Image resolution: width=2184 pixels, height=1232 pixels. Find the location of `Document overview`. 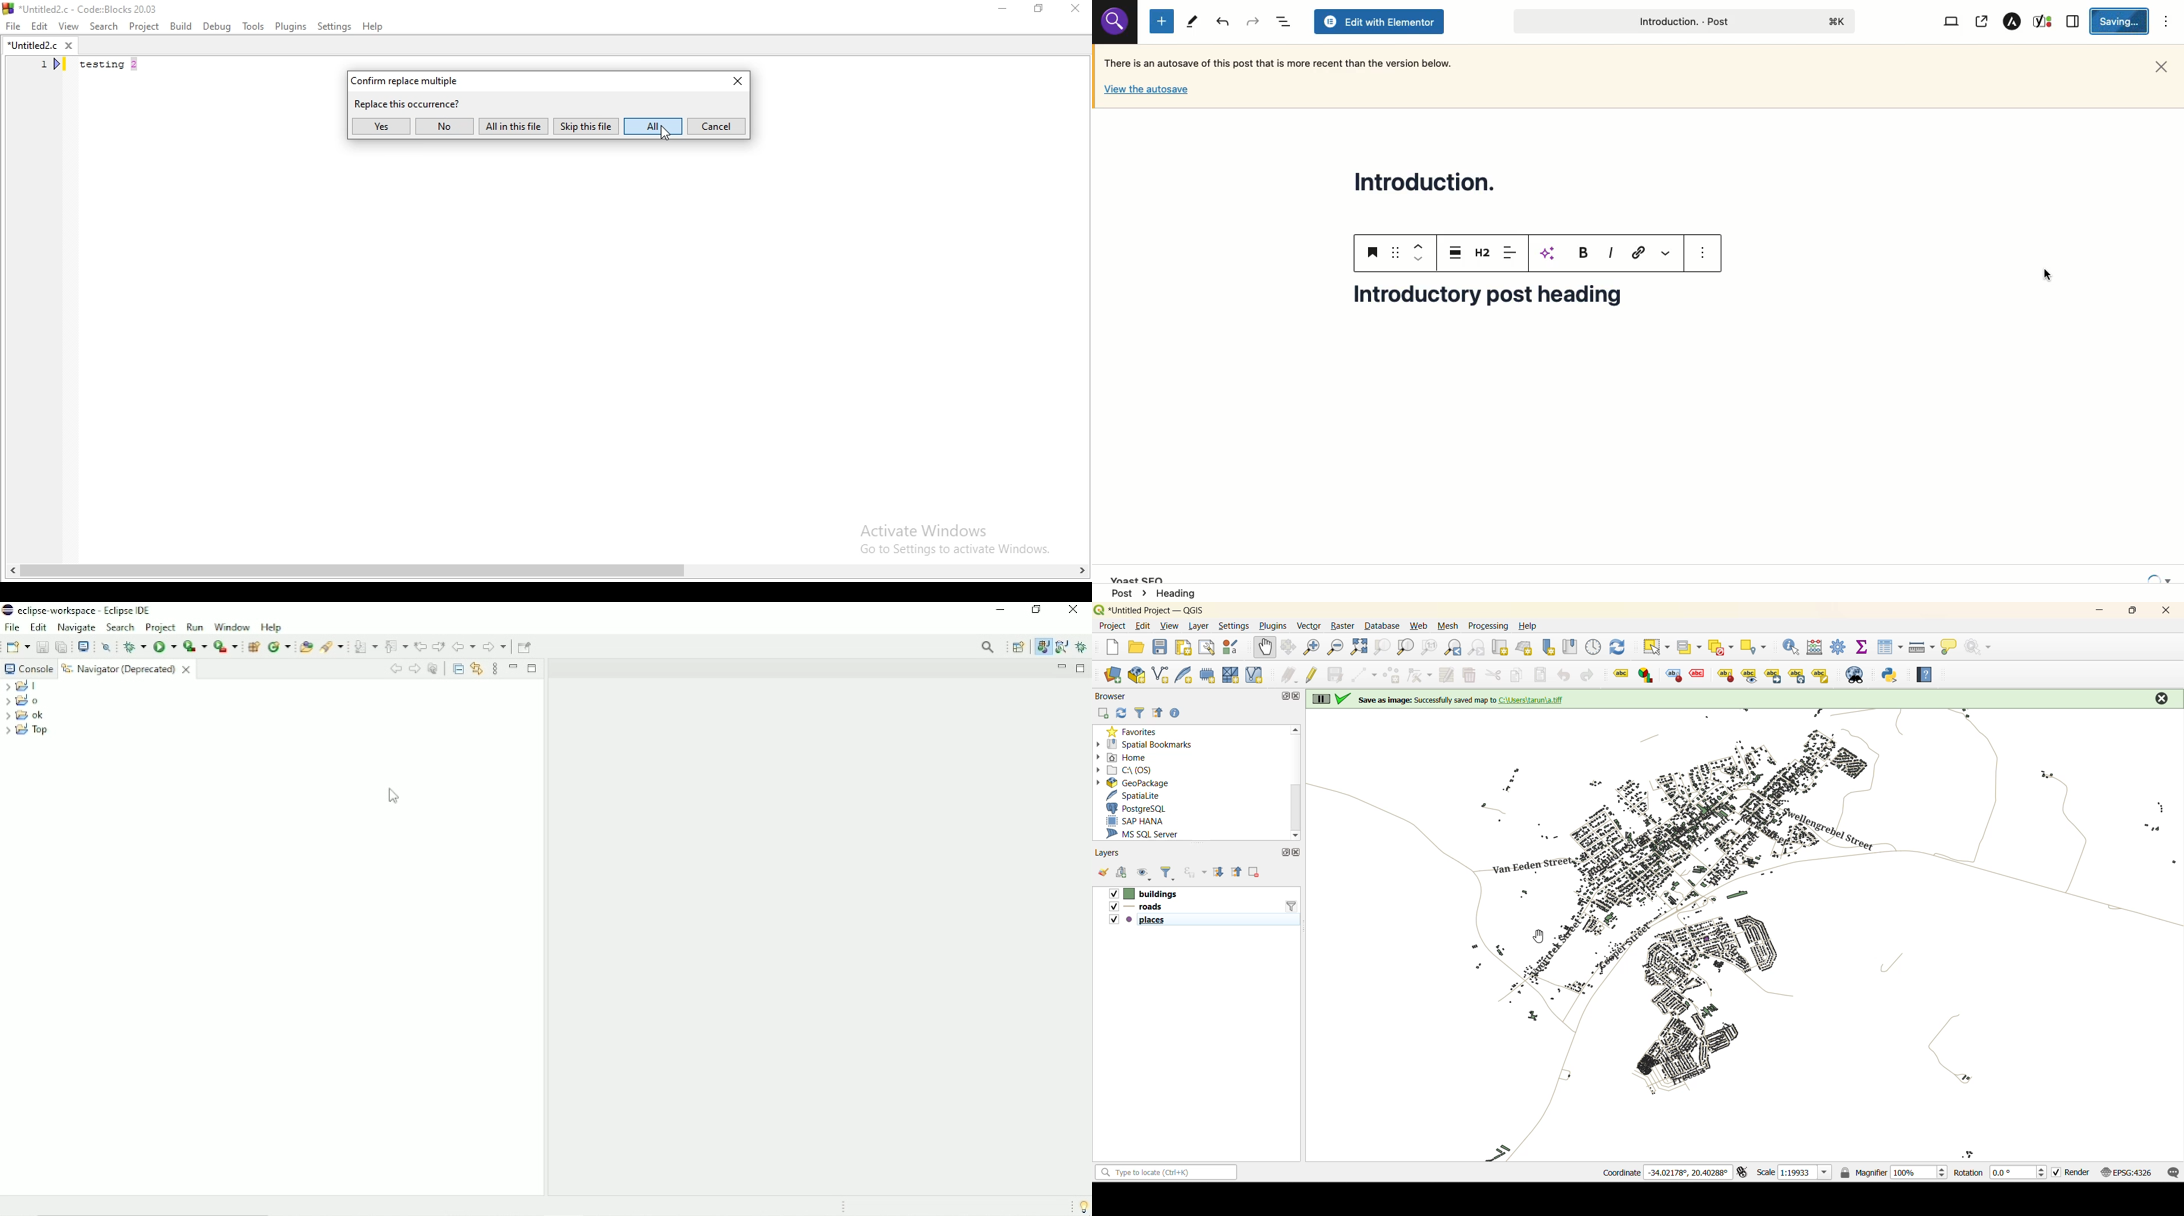

Document overview is located at coordinates (1282, 21).